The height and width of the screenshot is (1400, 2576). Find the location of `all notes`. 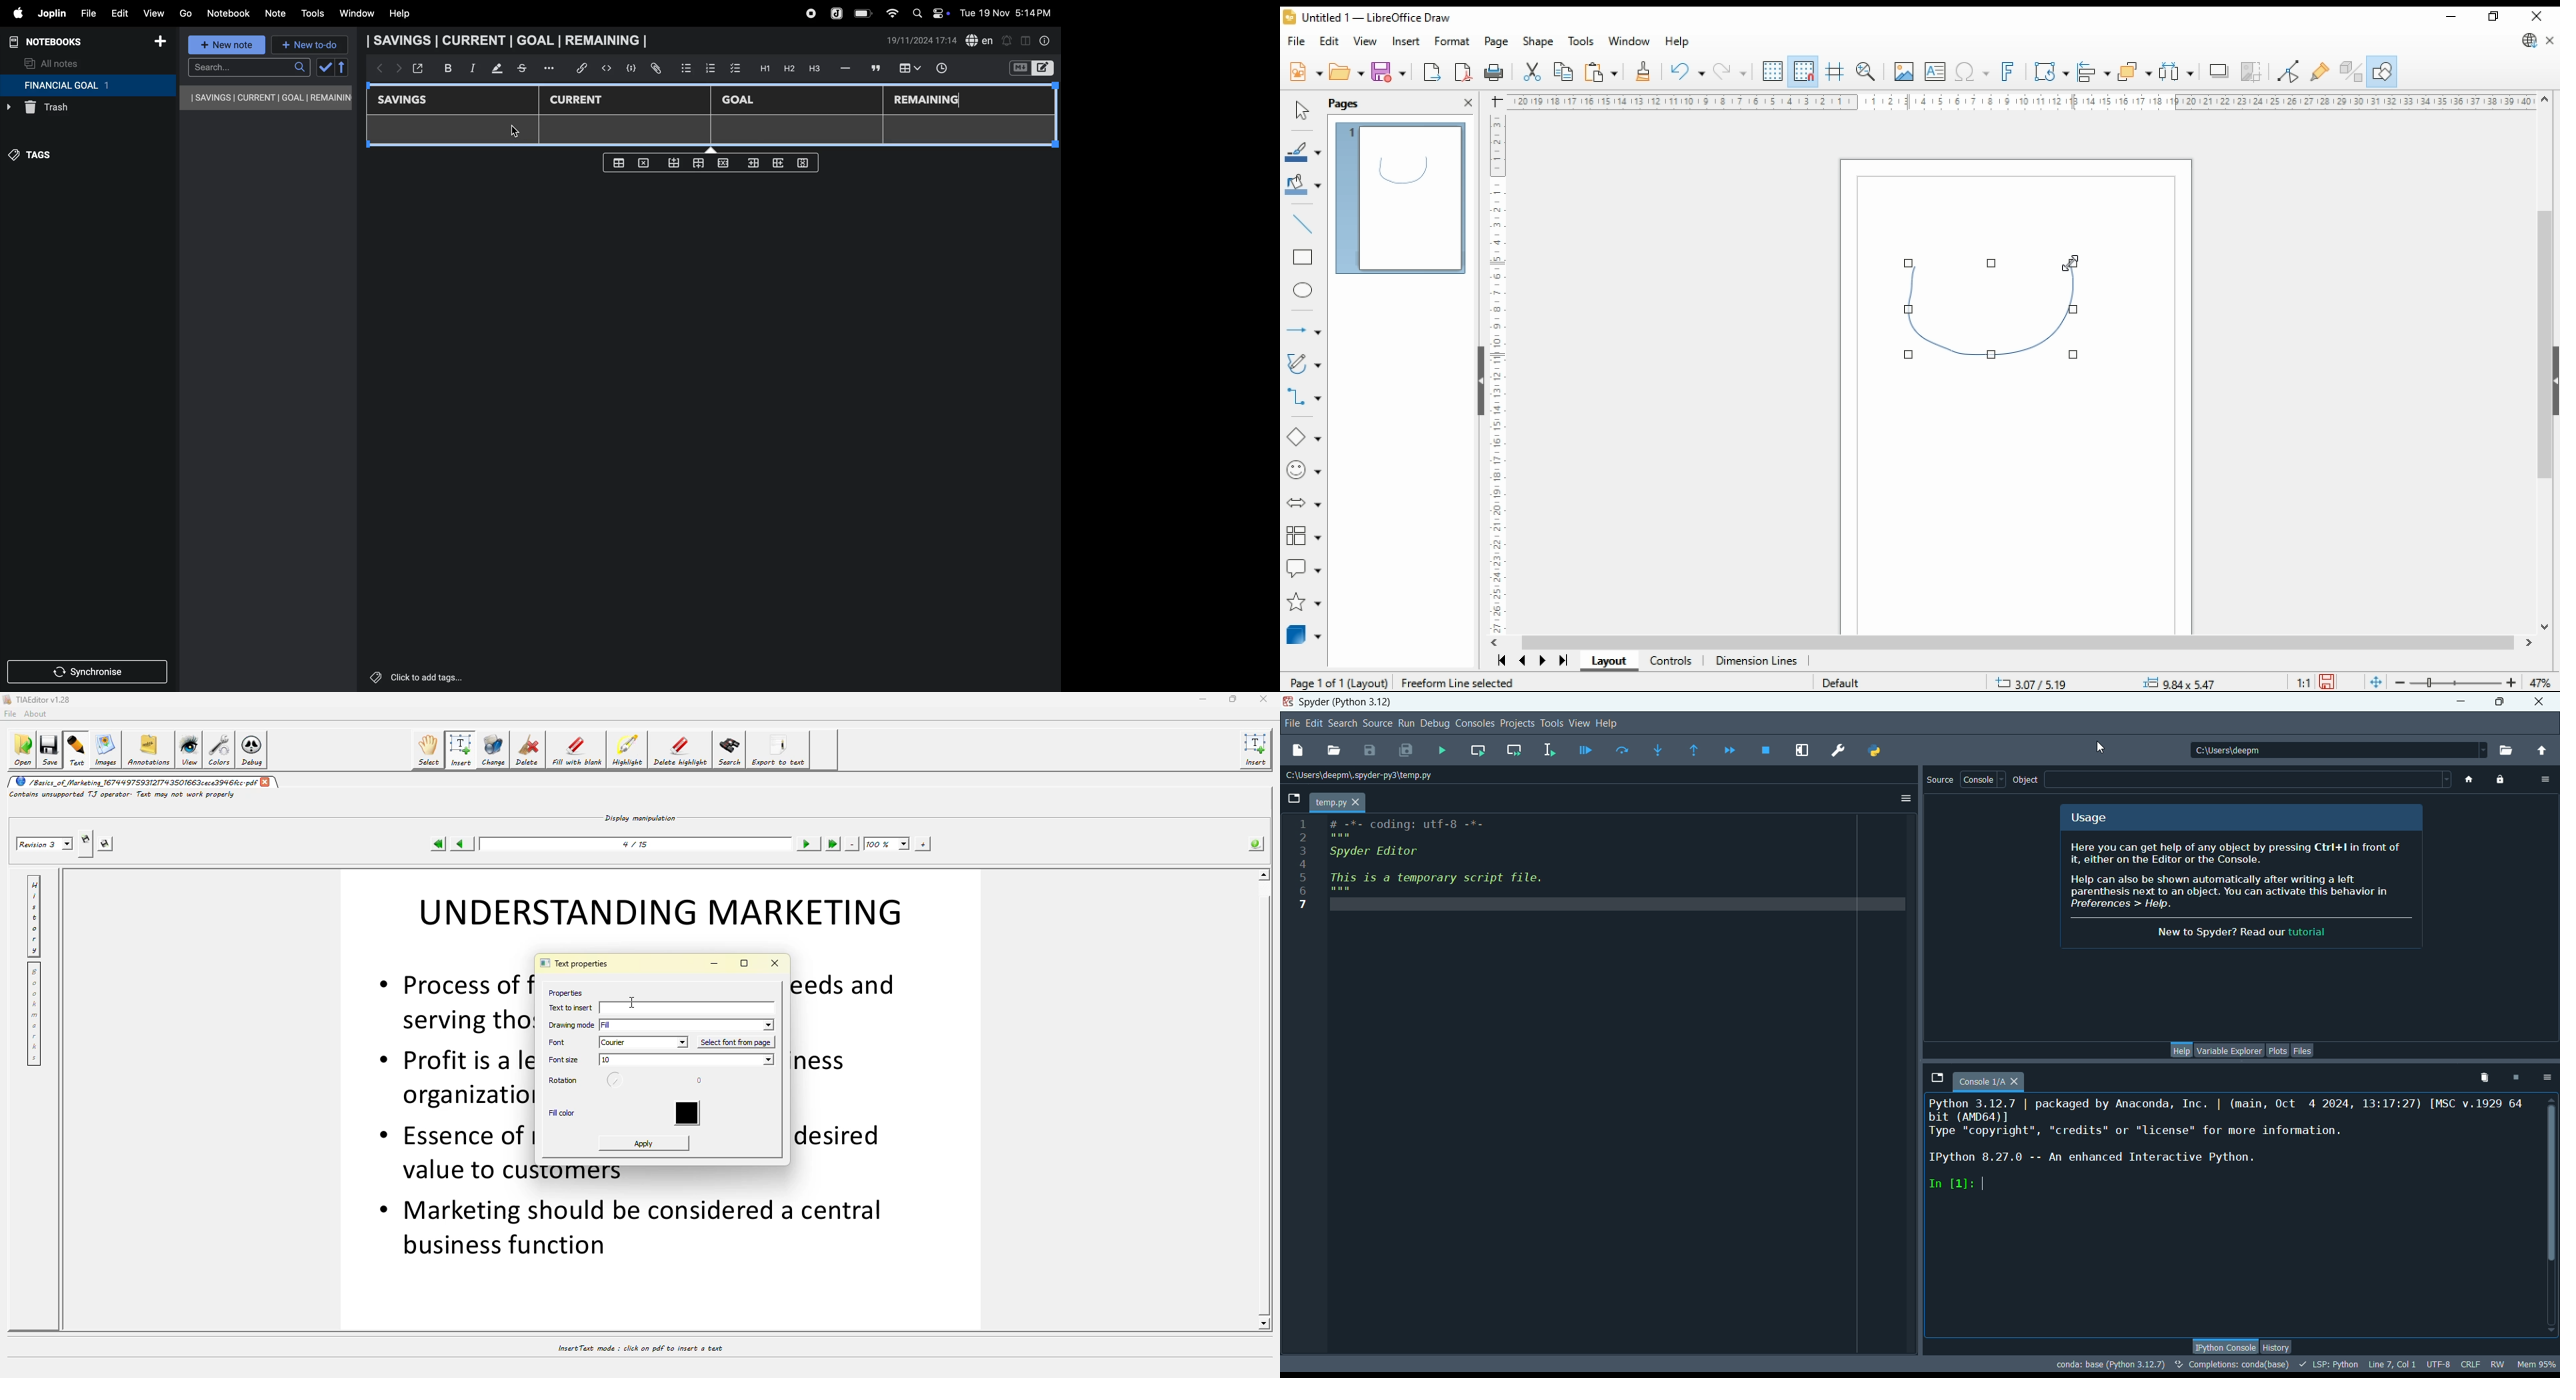

all notes is located at coordinates (52, 63).